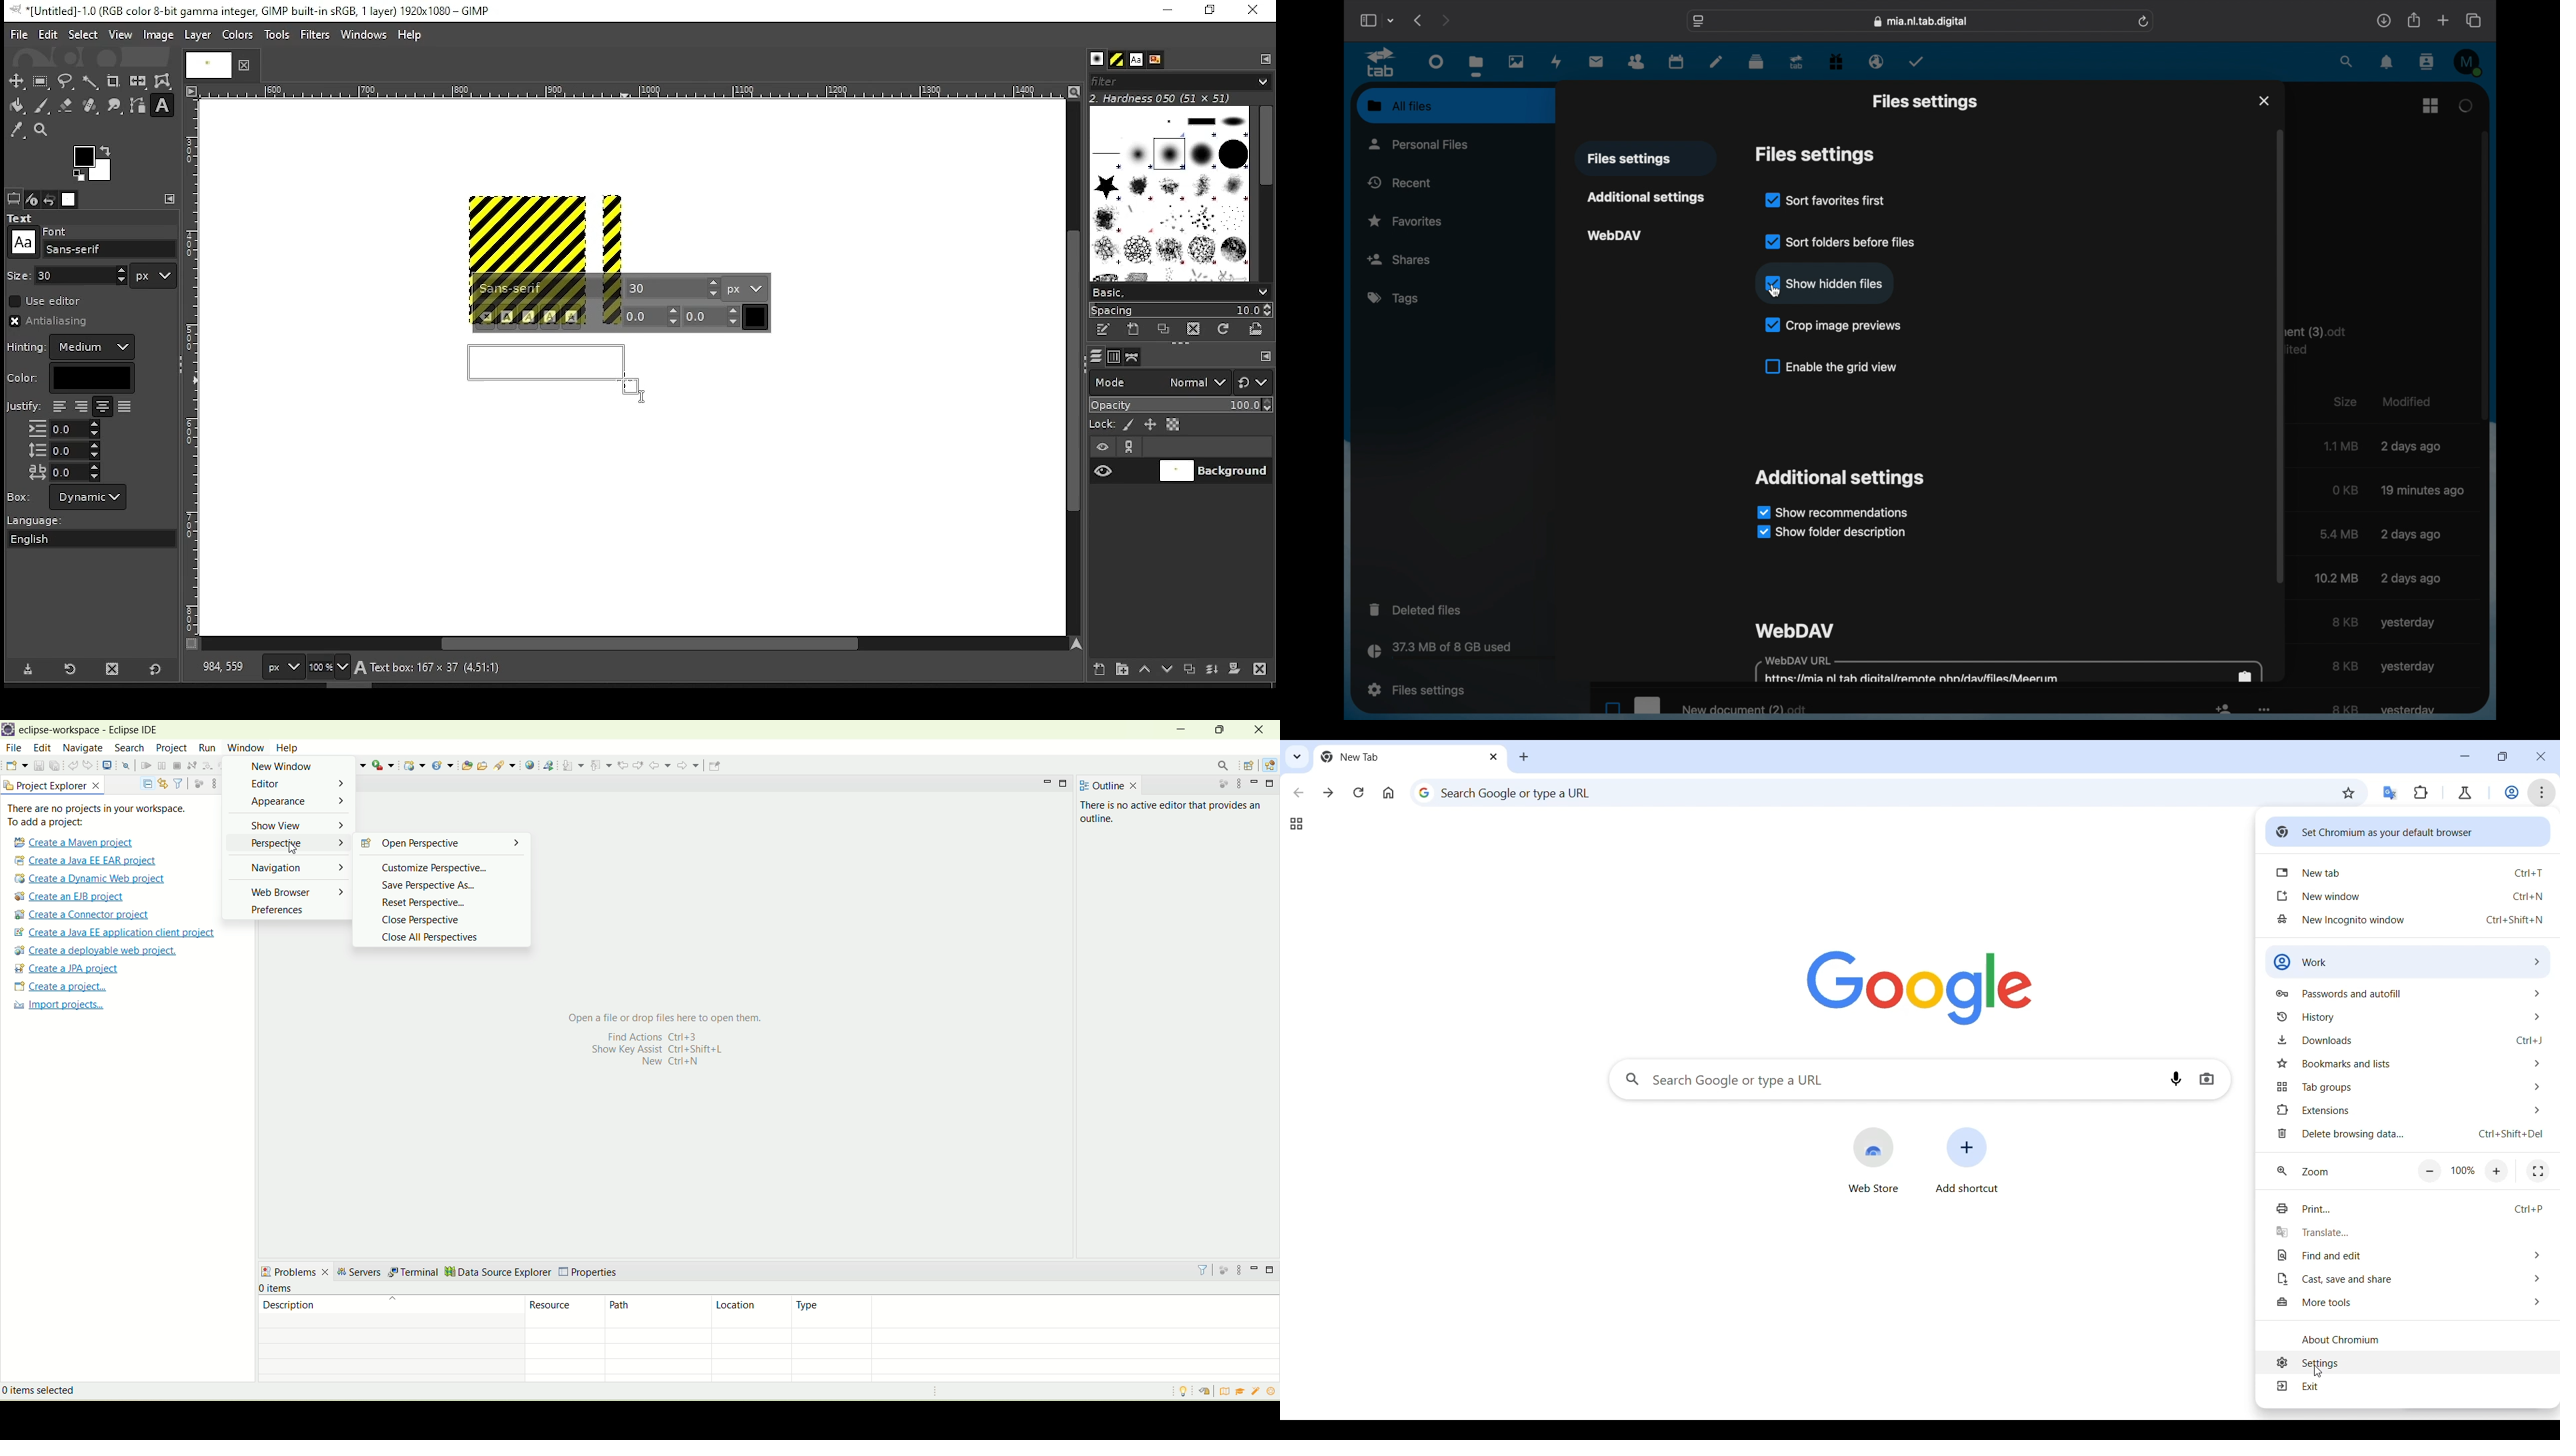 This screenshot has height=1456, width=2576. What do you see at coordinates (1716, 63) in the screenshot?
I see `notes` at bounding box center [1716, 63].